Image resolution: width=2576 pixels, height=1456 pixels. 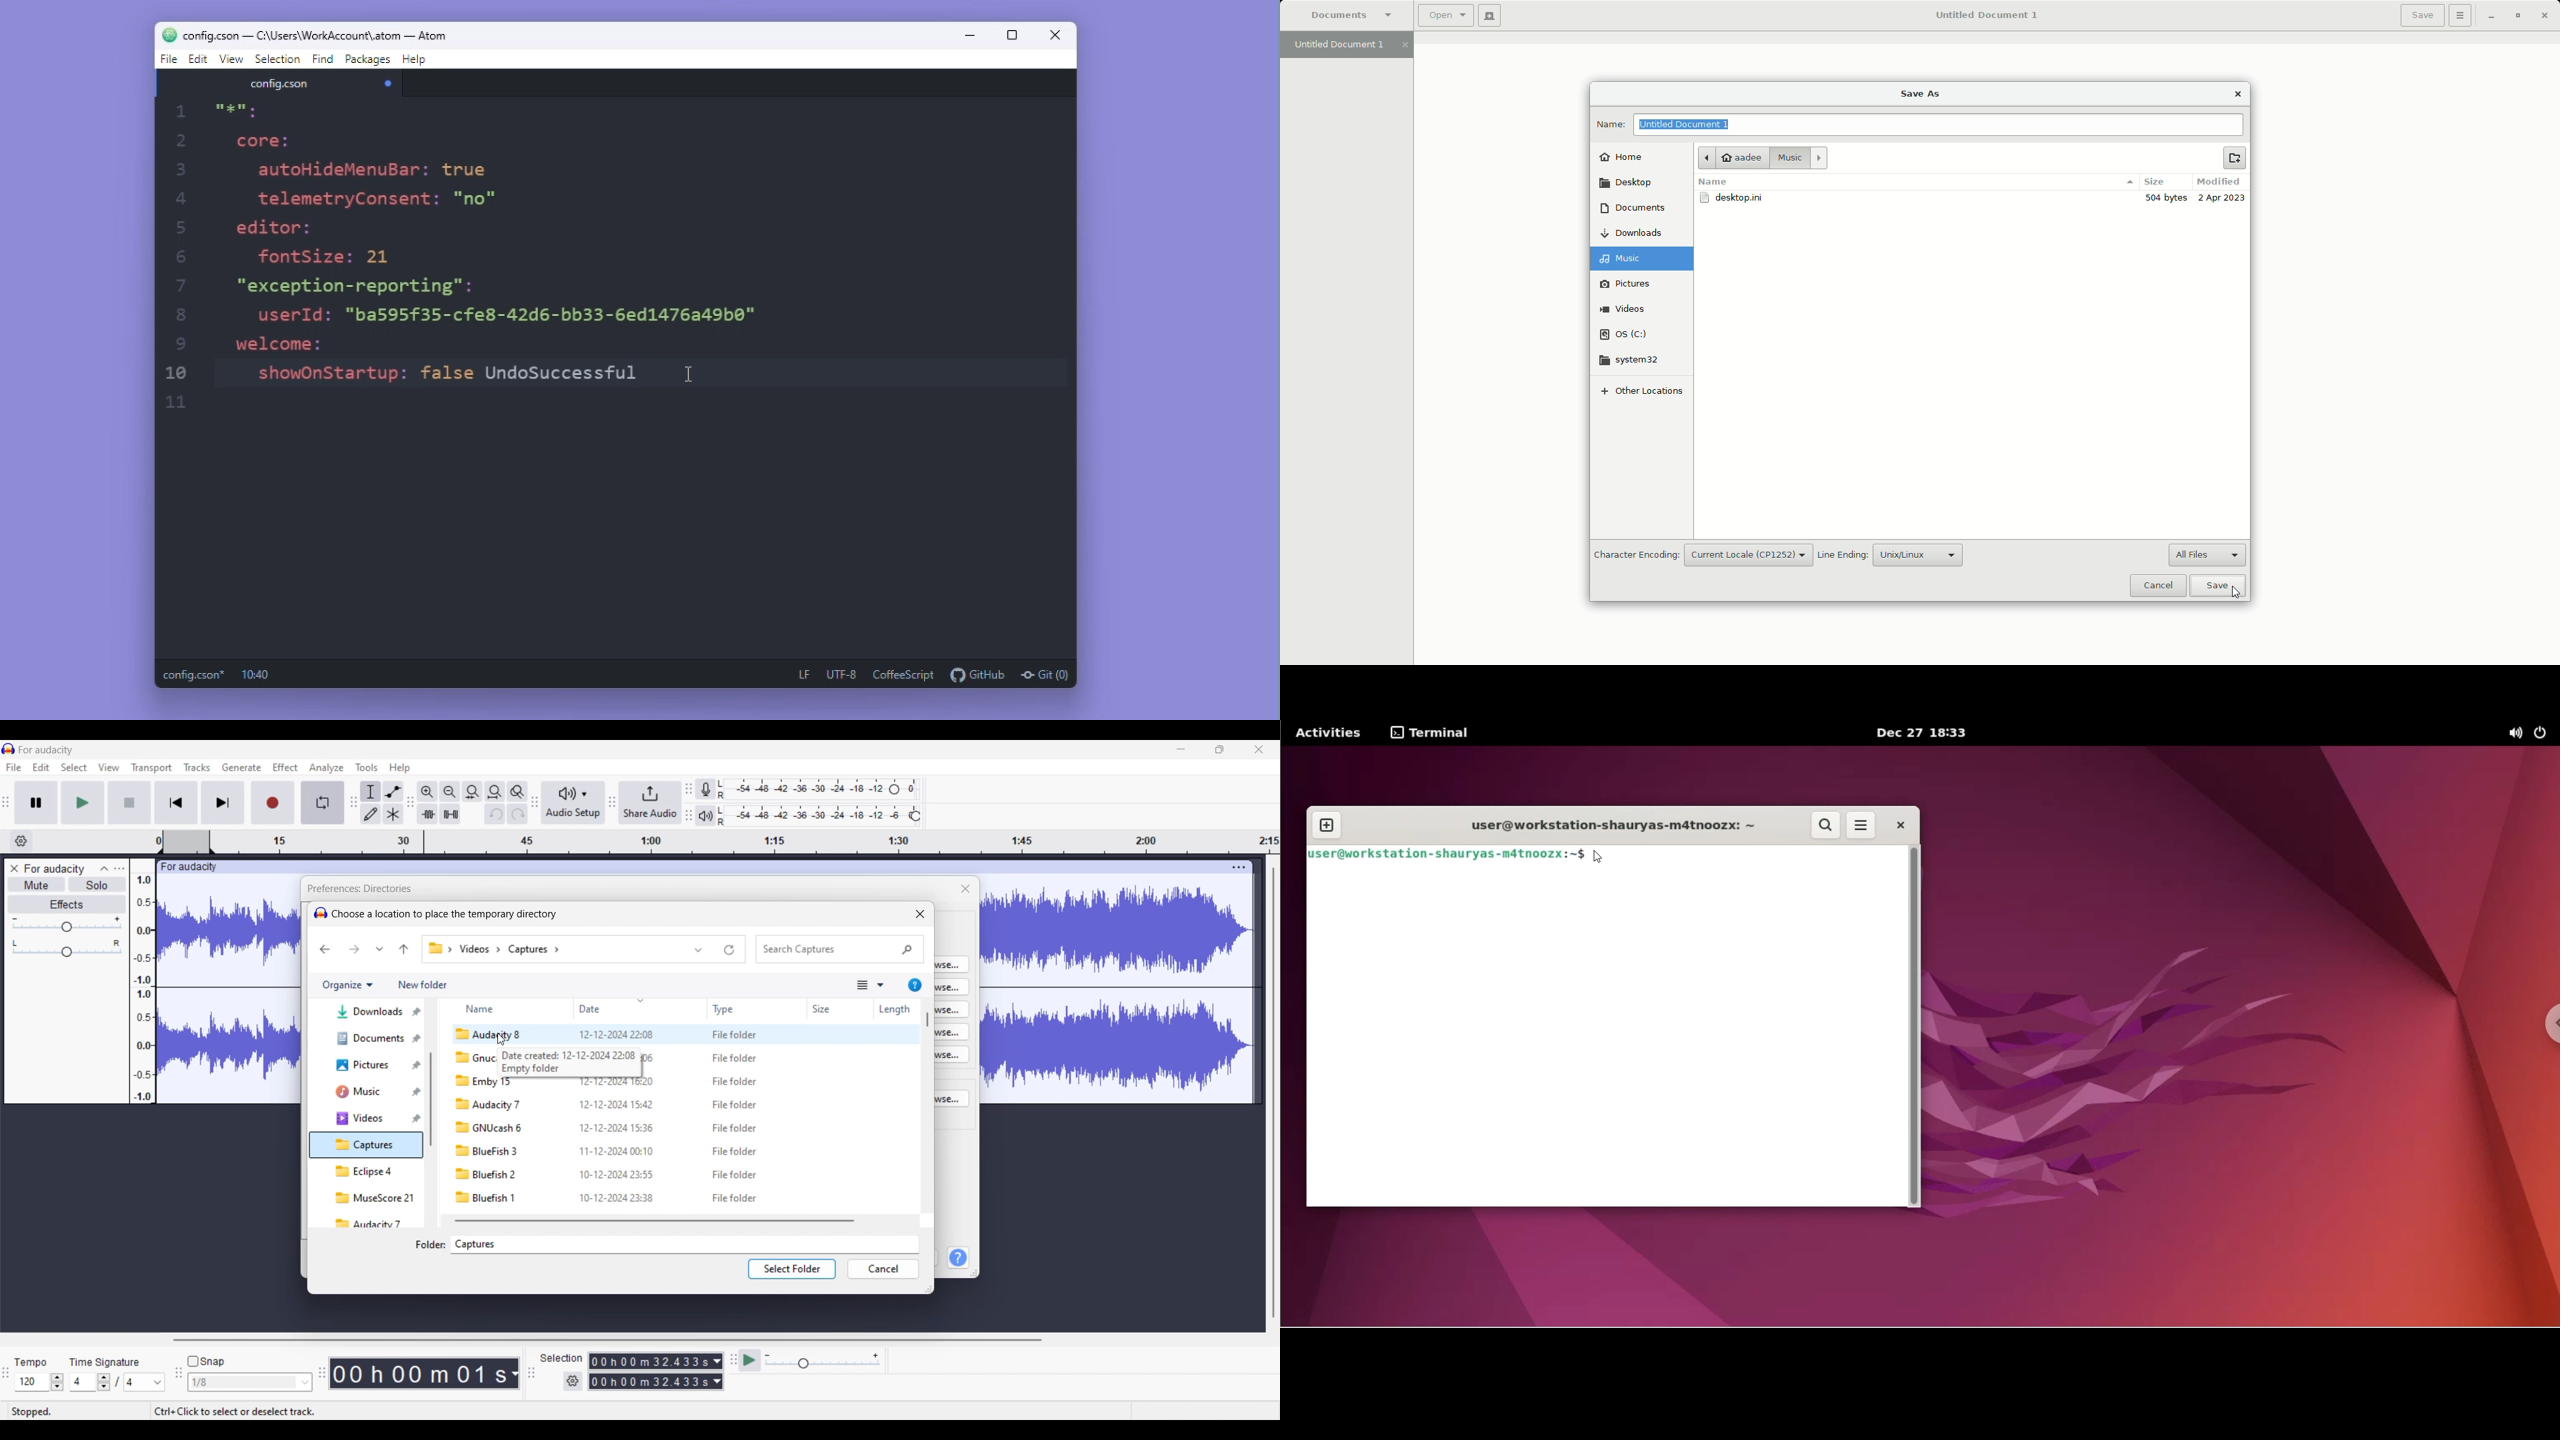 What do you see at coordinates (354, 949) in the screenshot?
I see `Go forward` at bounding box center [354, 949].